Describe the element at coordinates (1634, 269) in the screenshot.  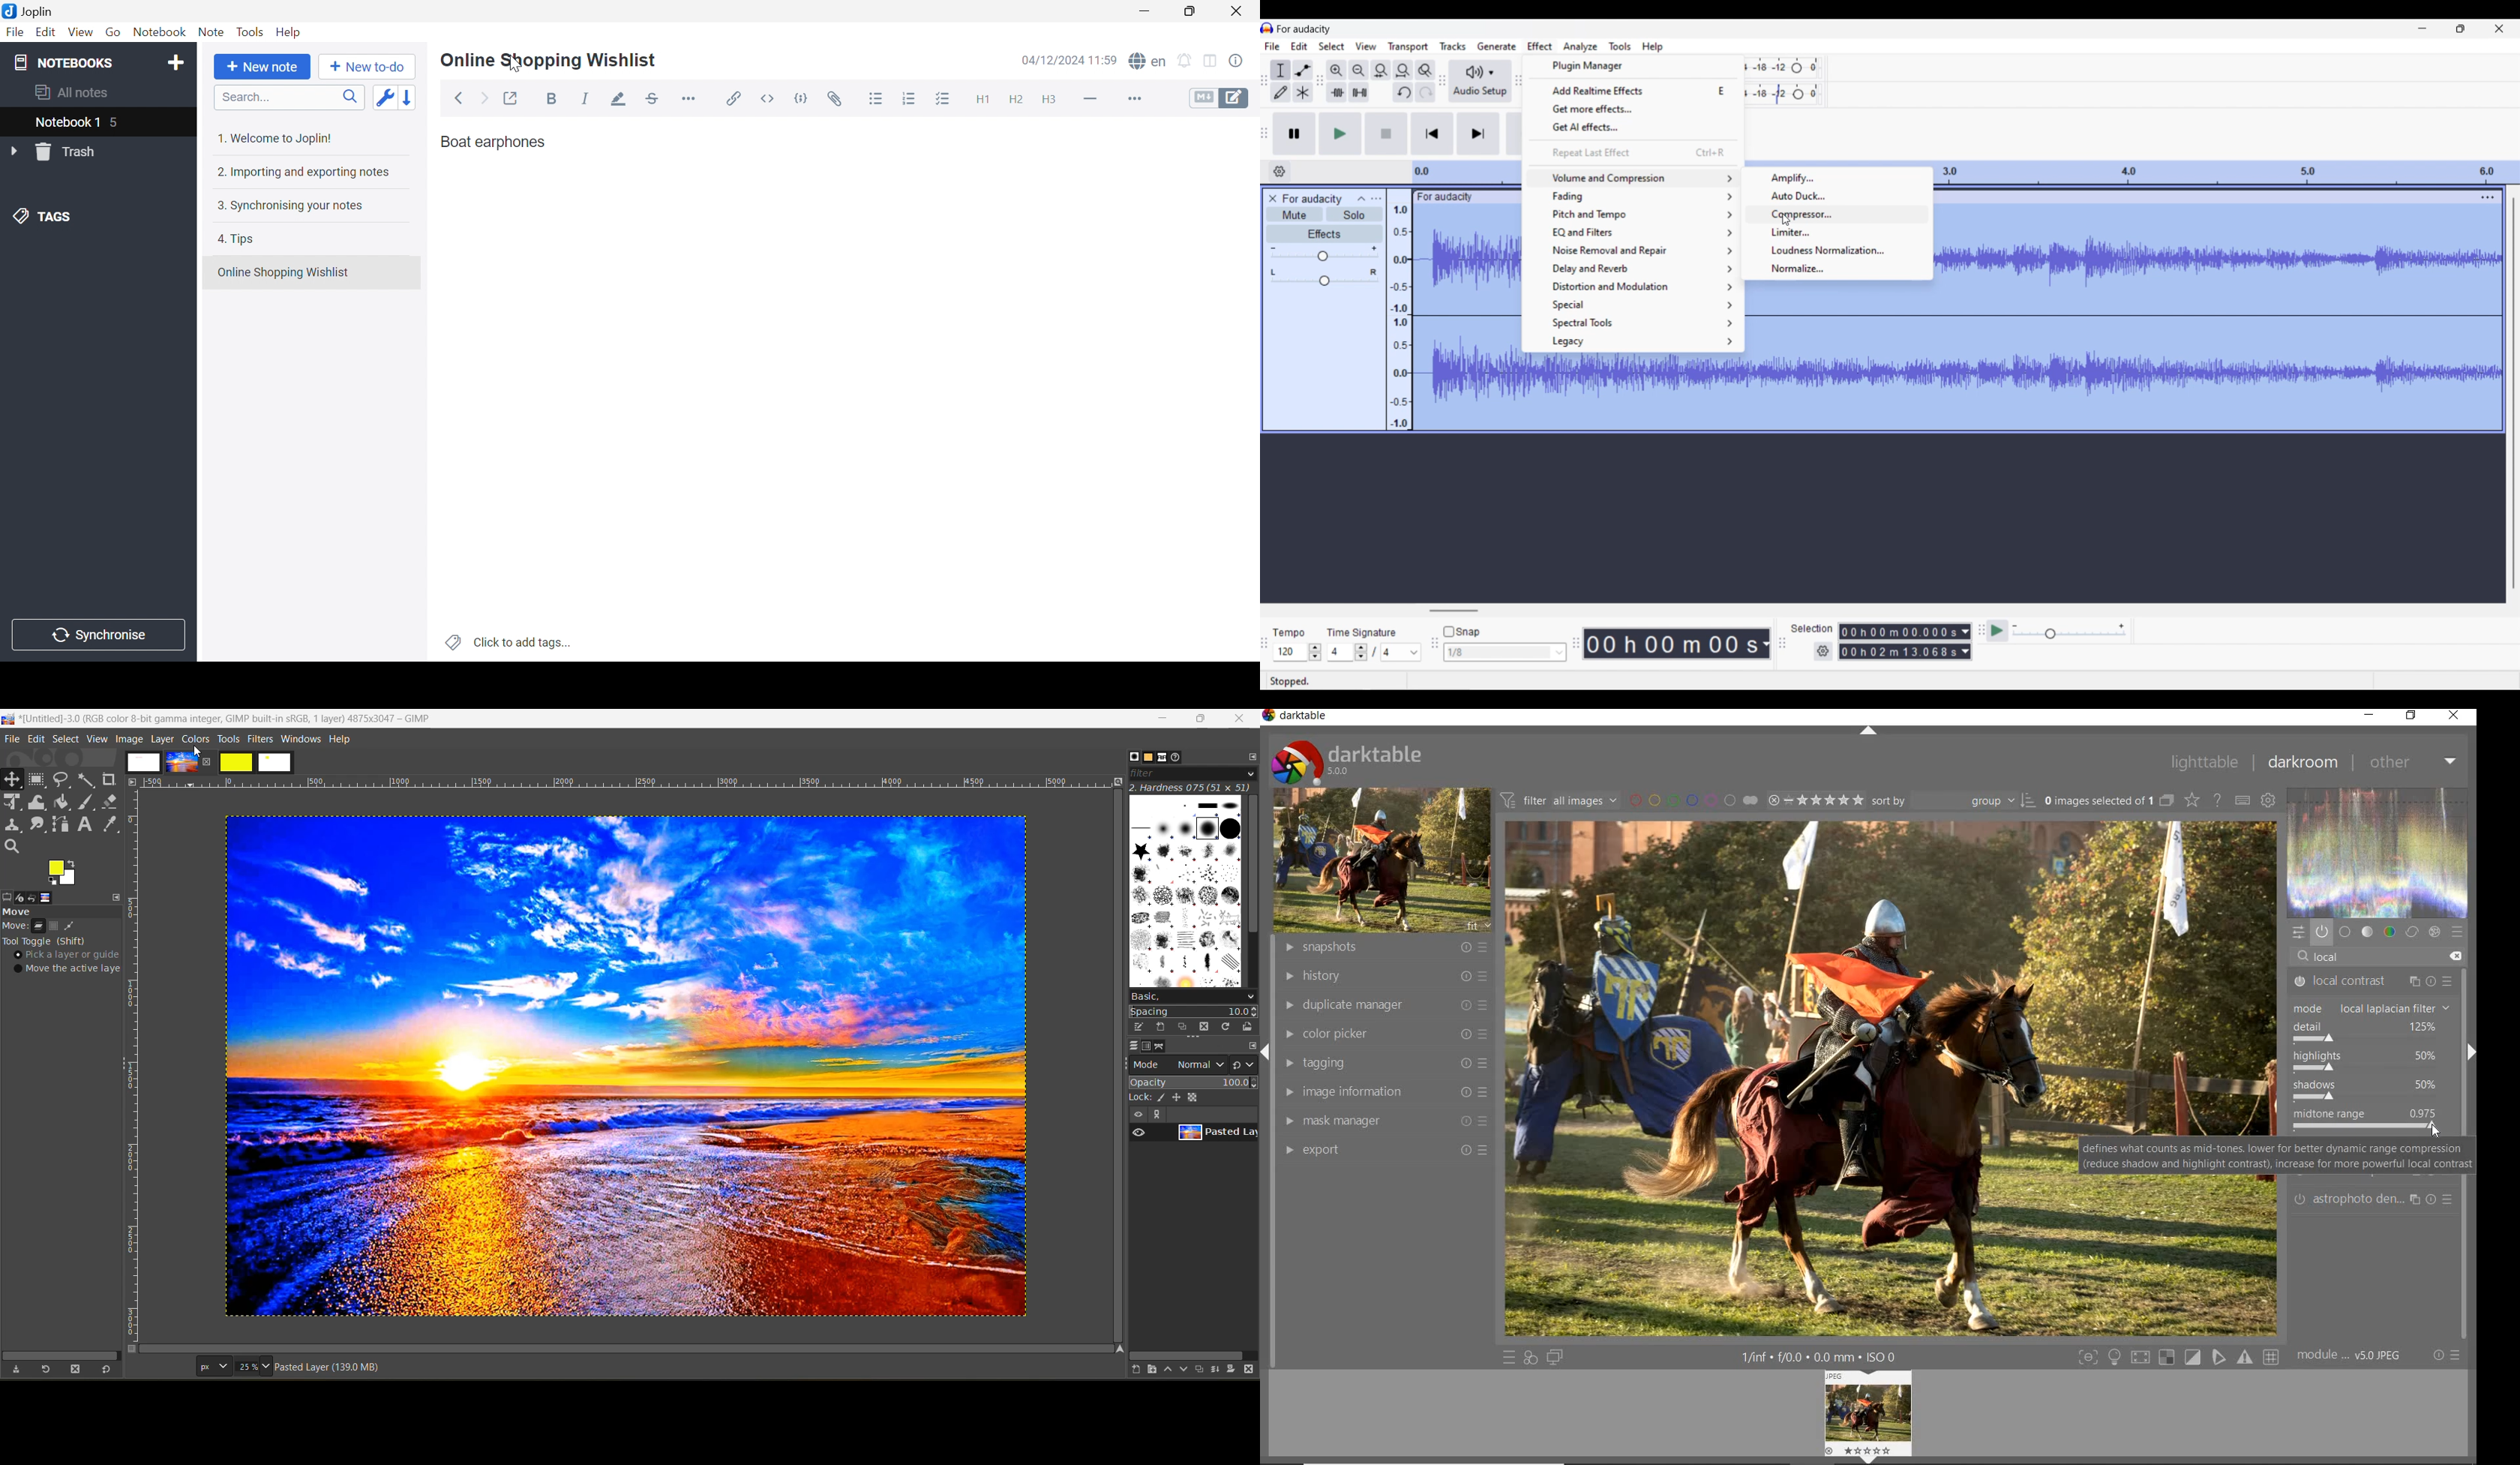
I see `Delay and reverb` at that location.